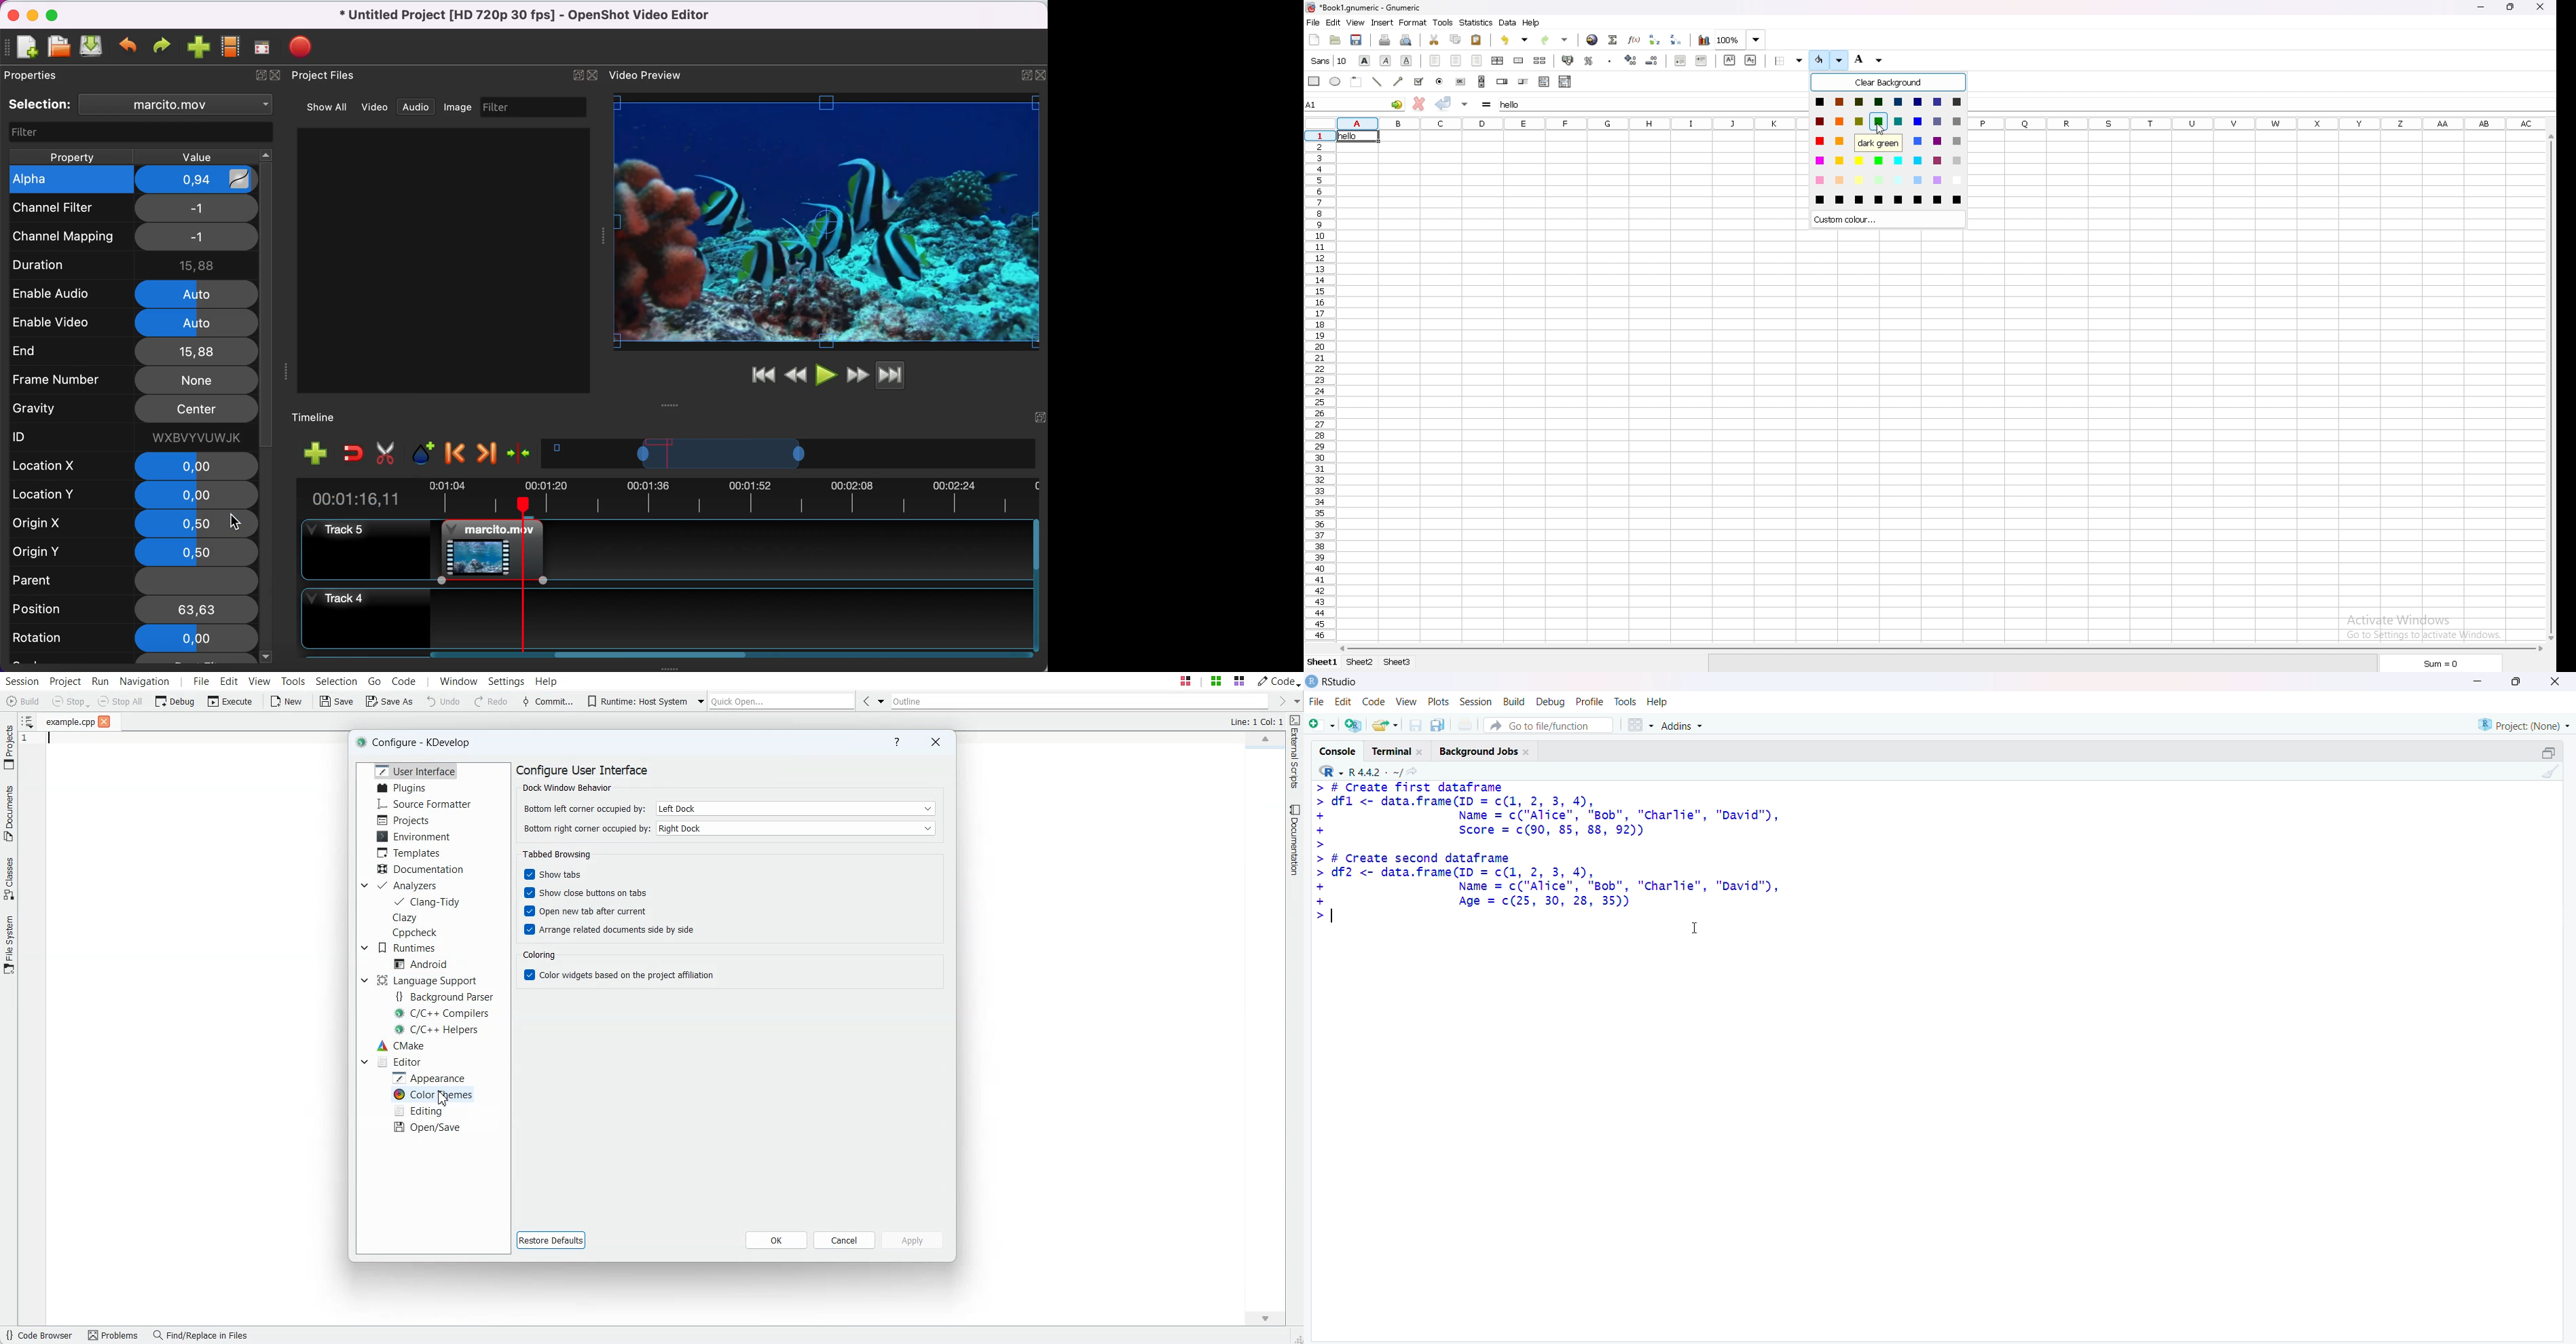 The width and height of the screenshot is (2576, 1344). I want to click on cell input, so click(2262, 103).